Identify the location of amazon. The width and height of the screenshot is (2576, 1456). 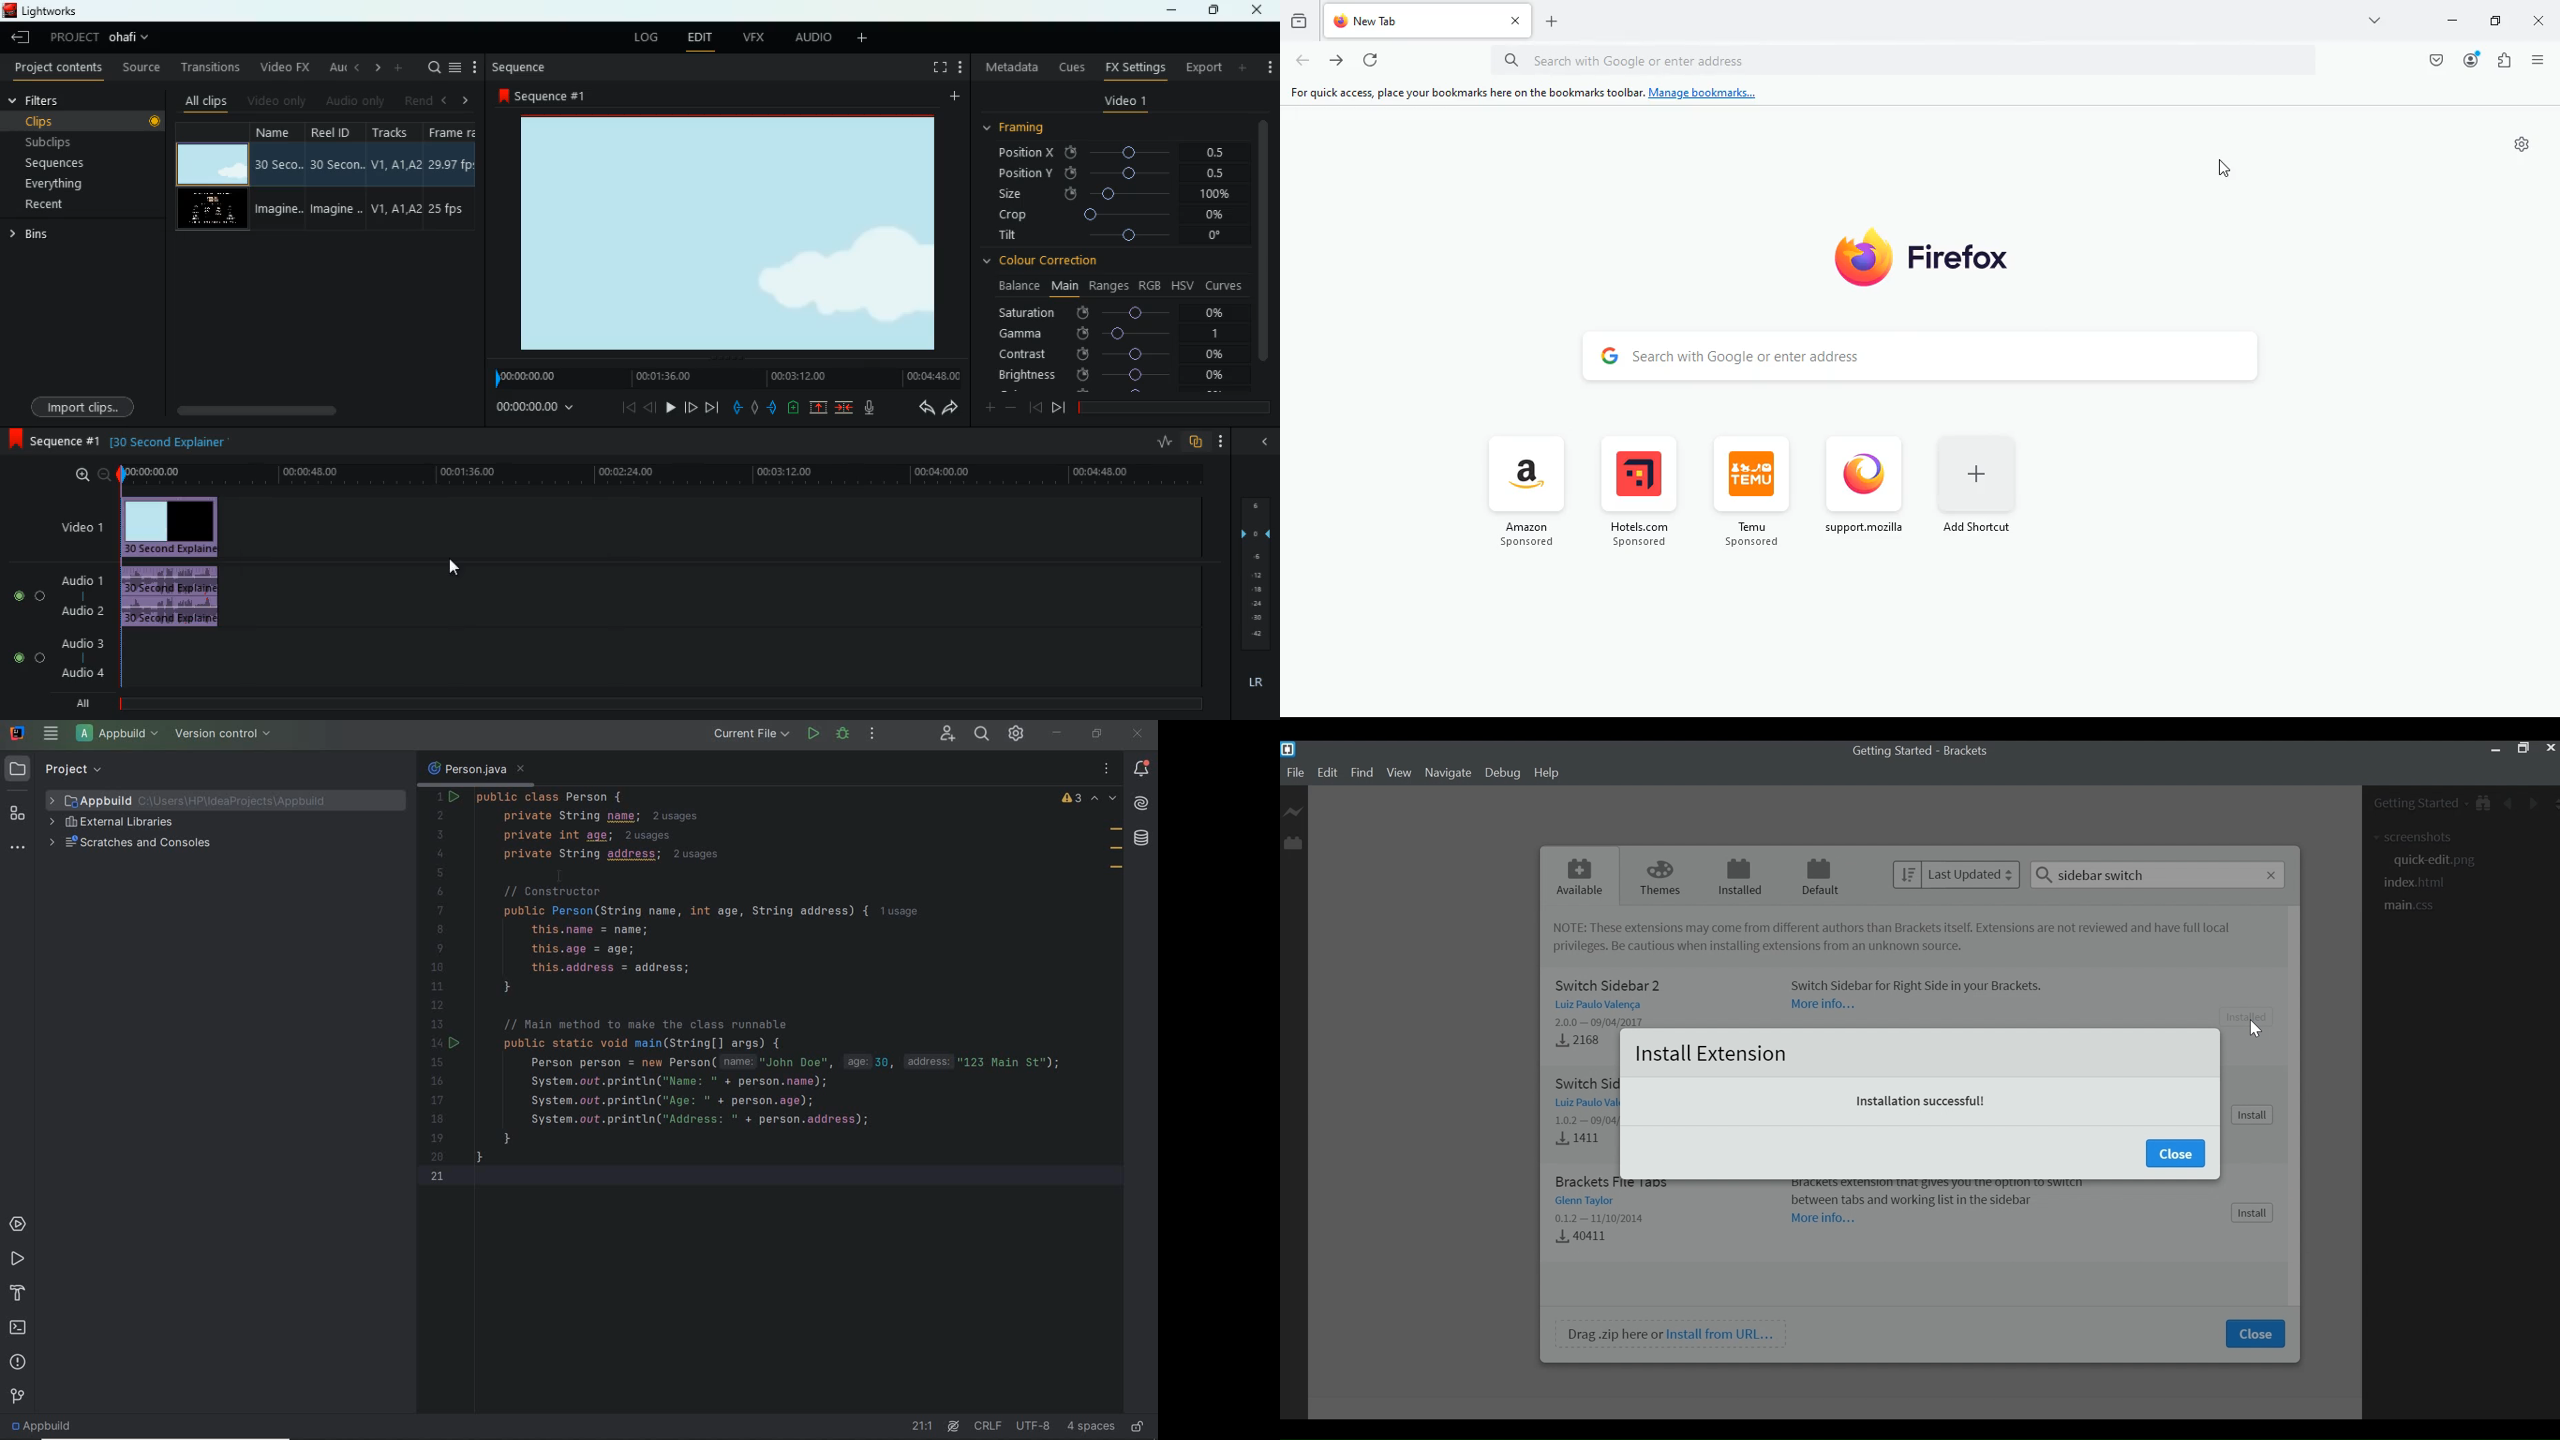
(1526, 494).